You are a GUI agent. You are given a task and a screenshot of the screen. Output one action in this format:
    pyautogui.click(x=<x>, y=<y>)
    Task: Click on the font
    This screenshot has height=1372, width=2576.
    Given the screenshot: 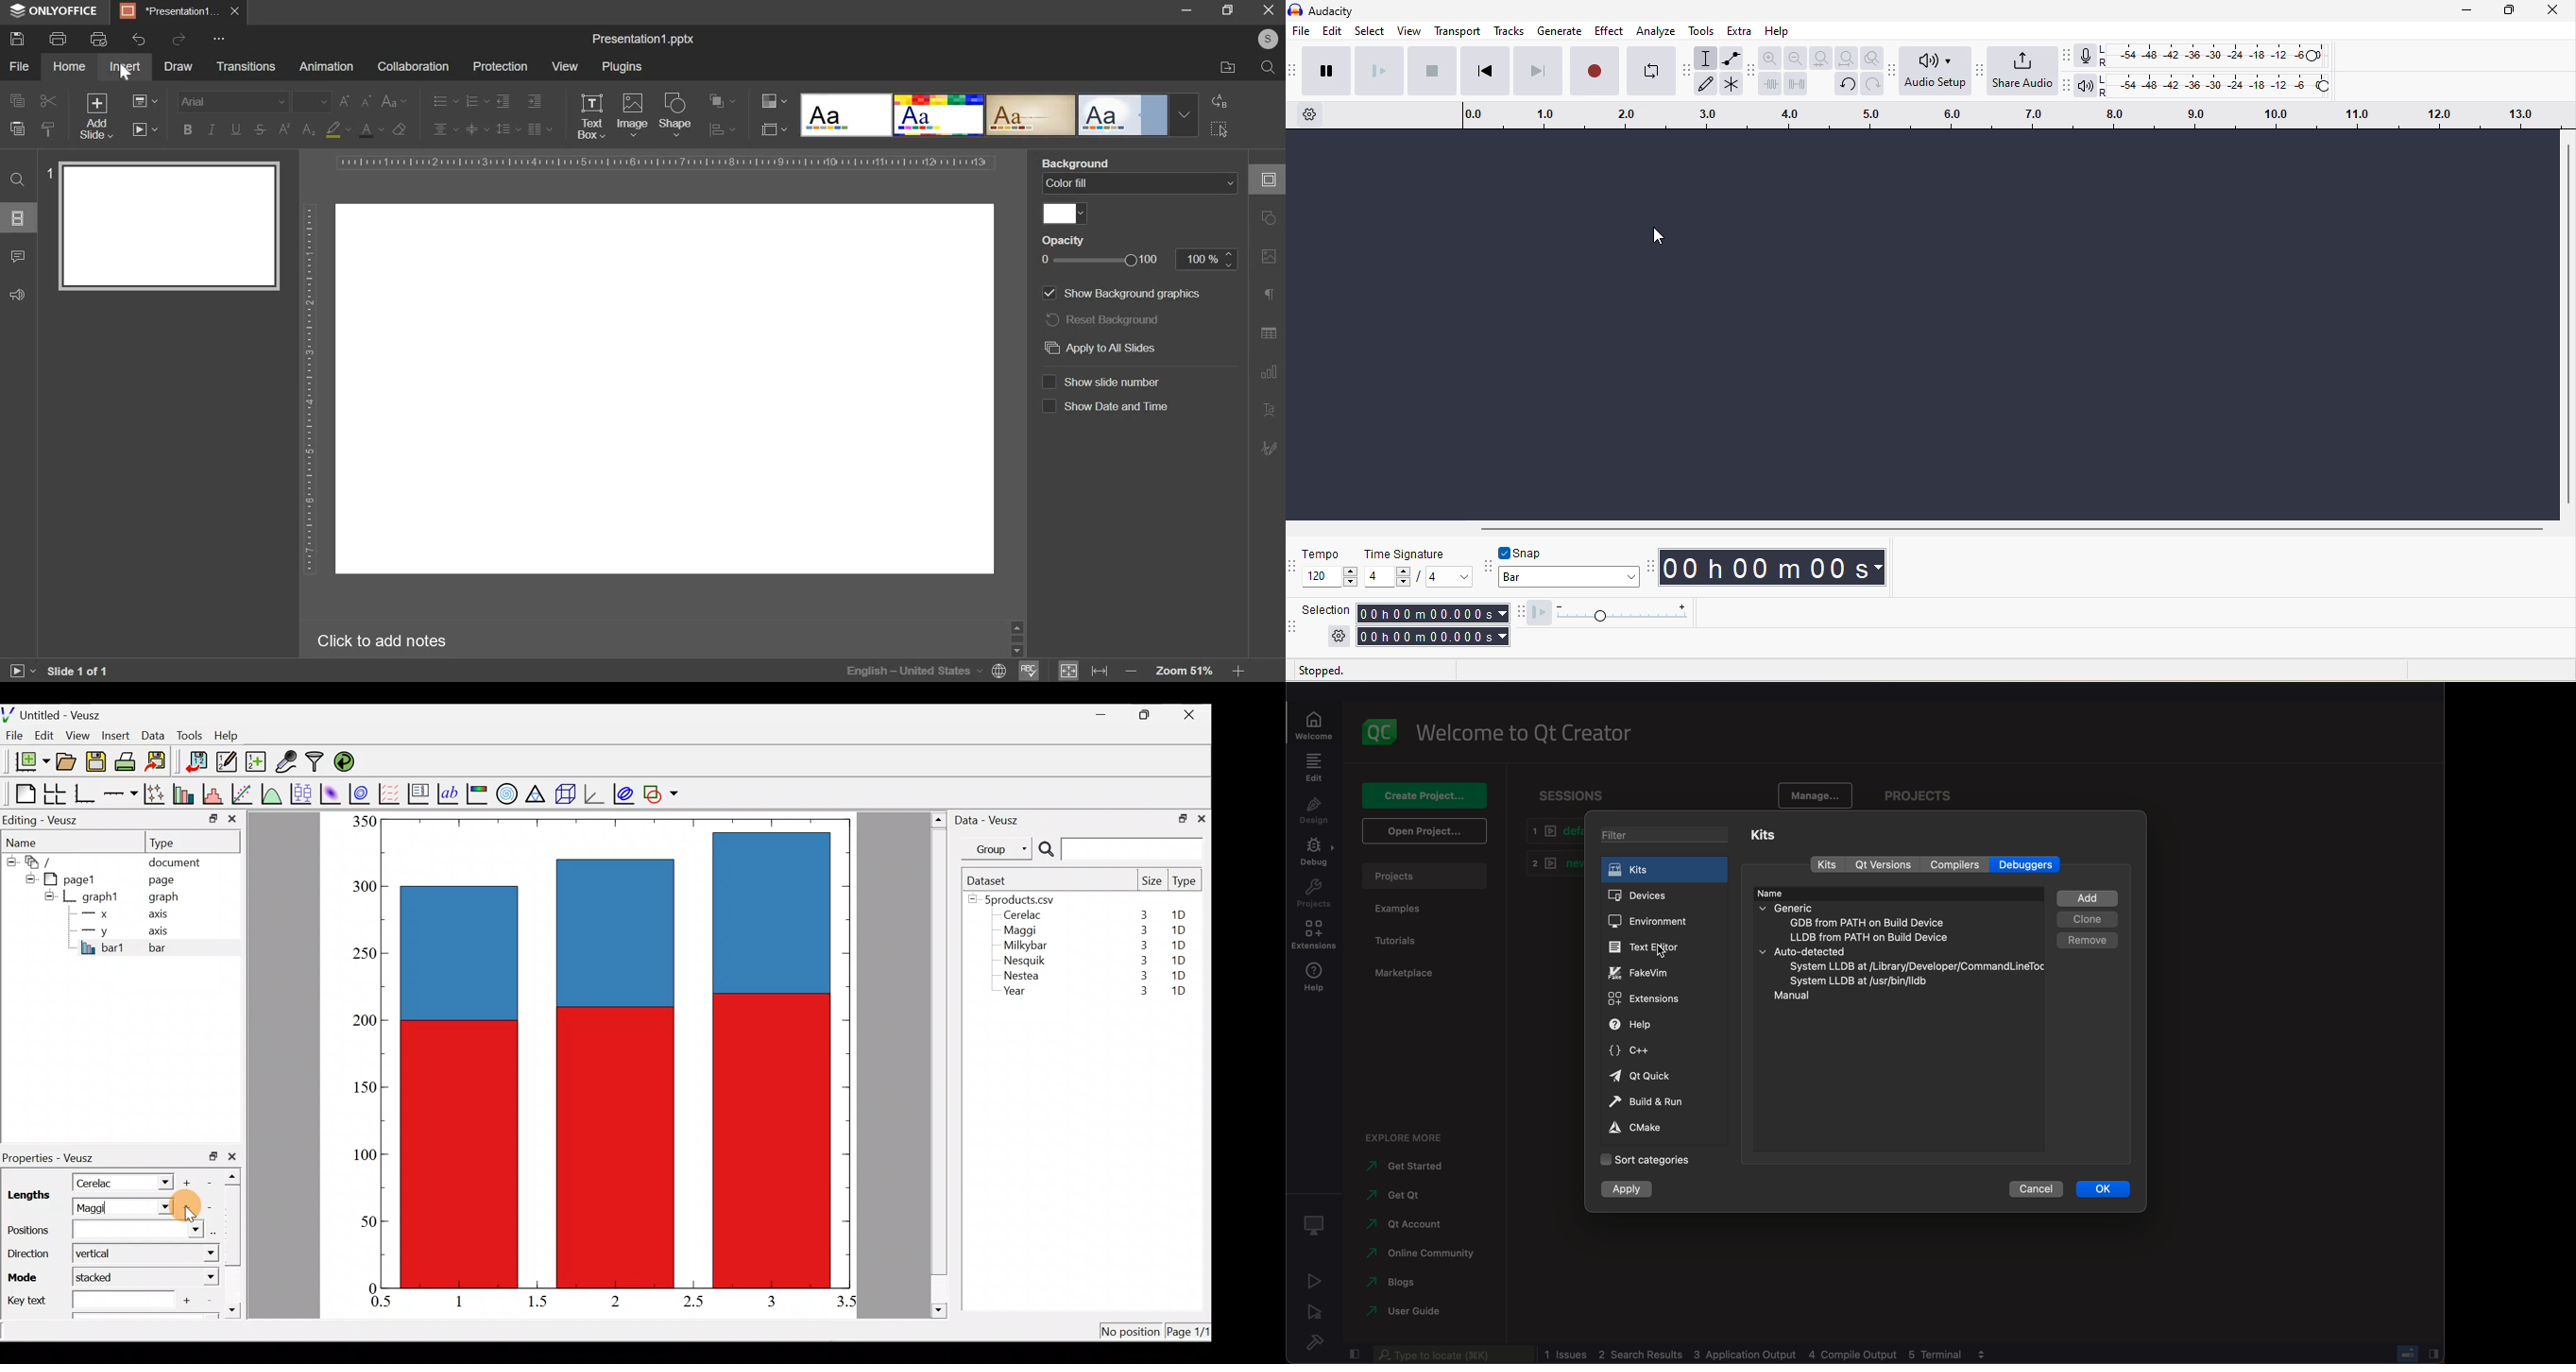 What is the action you would take?
    pyautogui.click(x=233, y=102)
    